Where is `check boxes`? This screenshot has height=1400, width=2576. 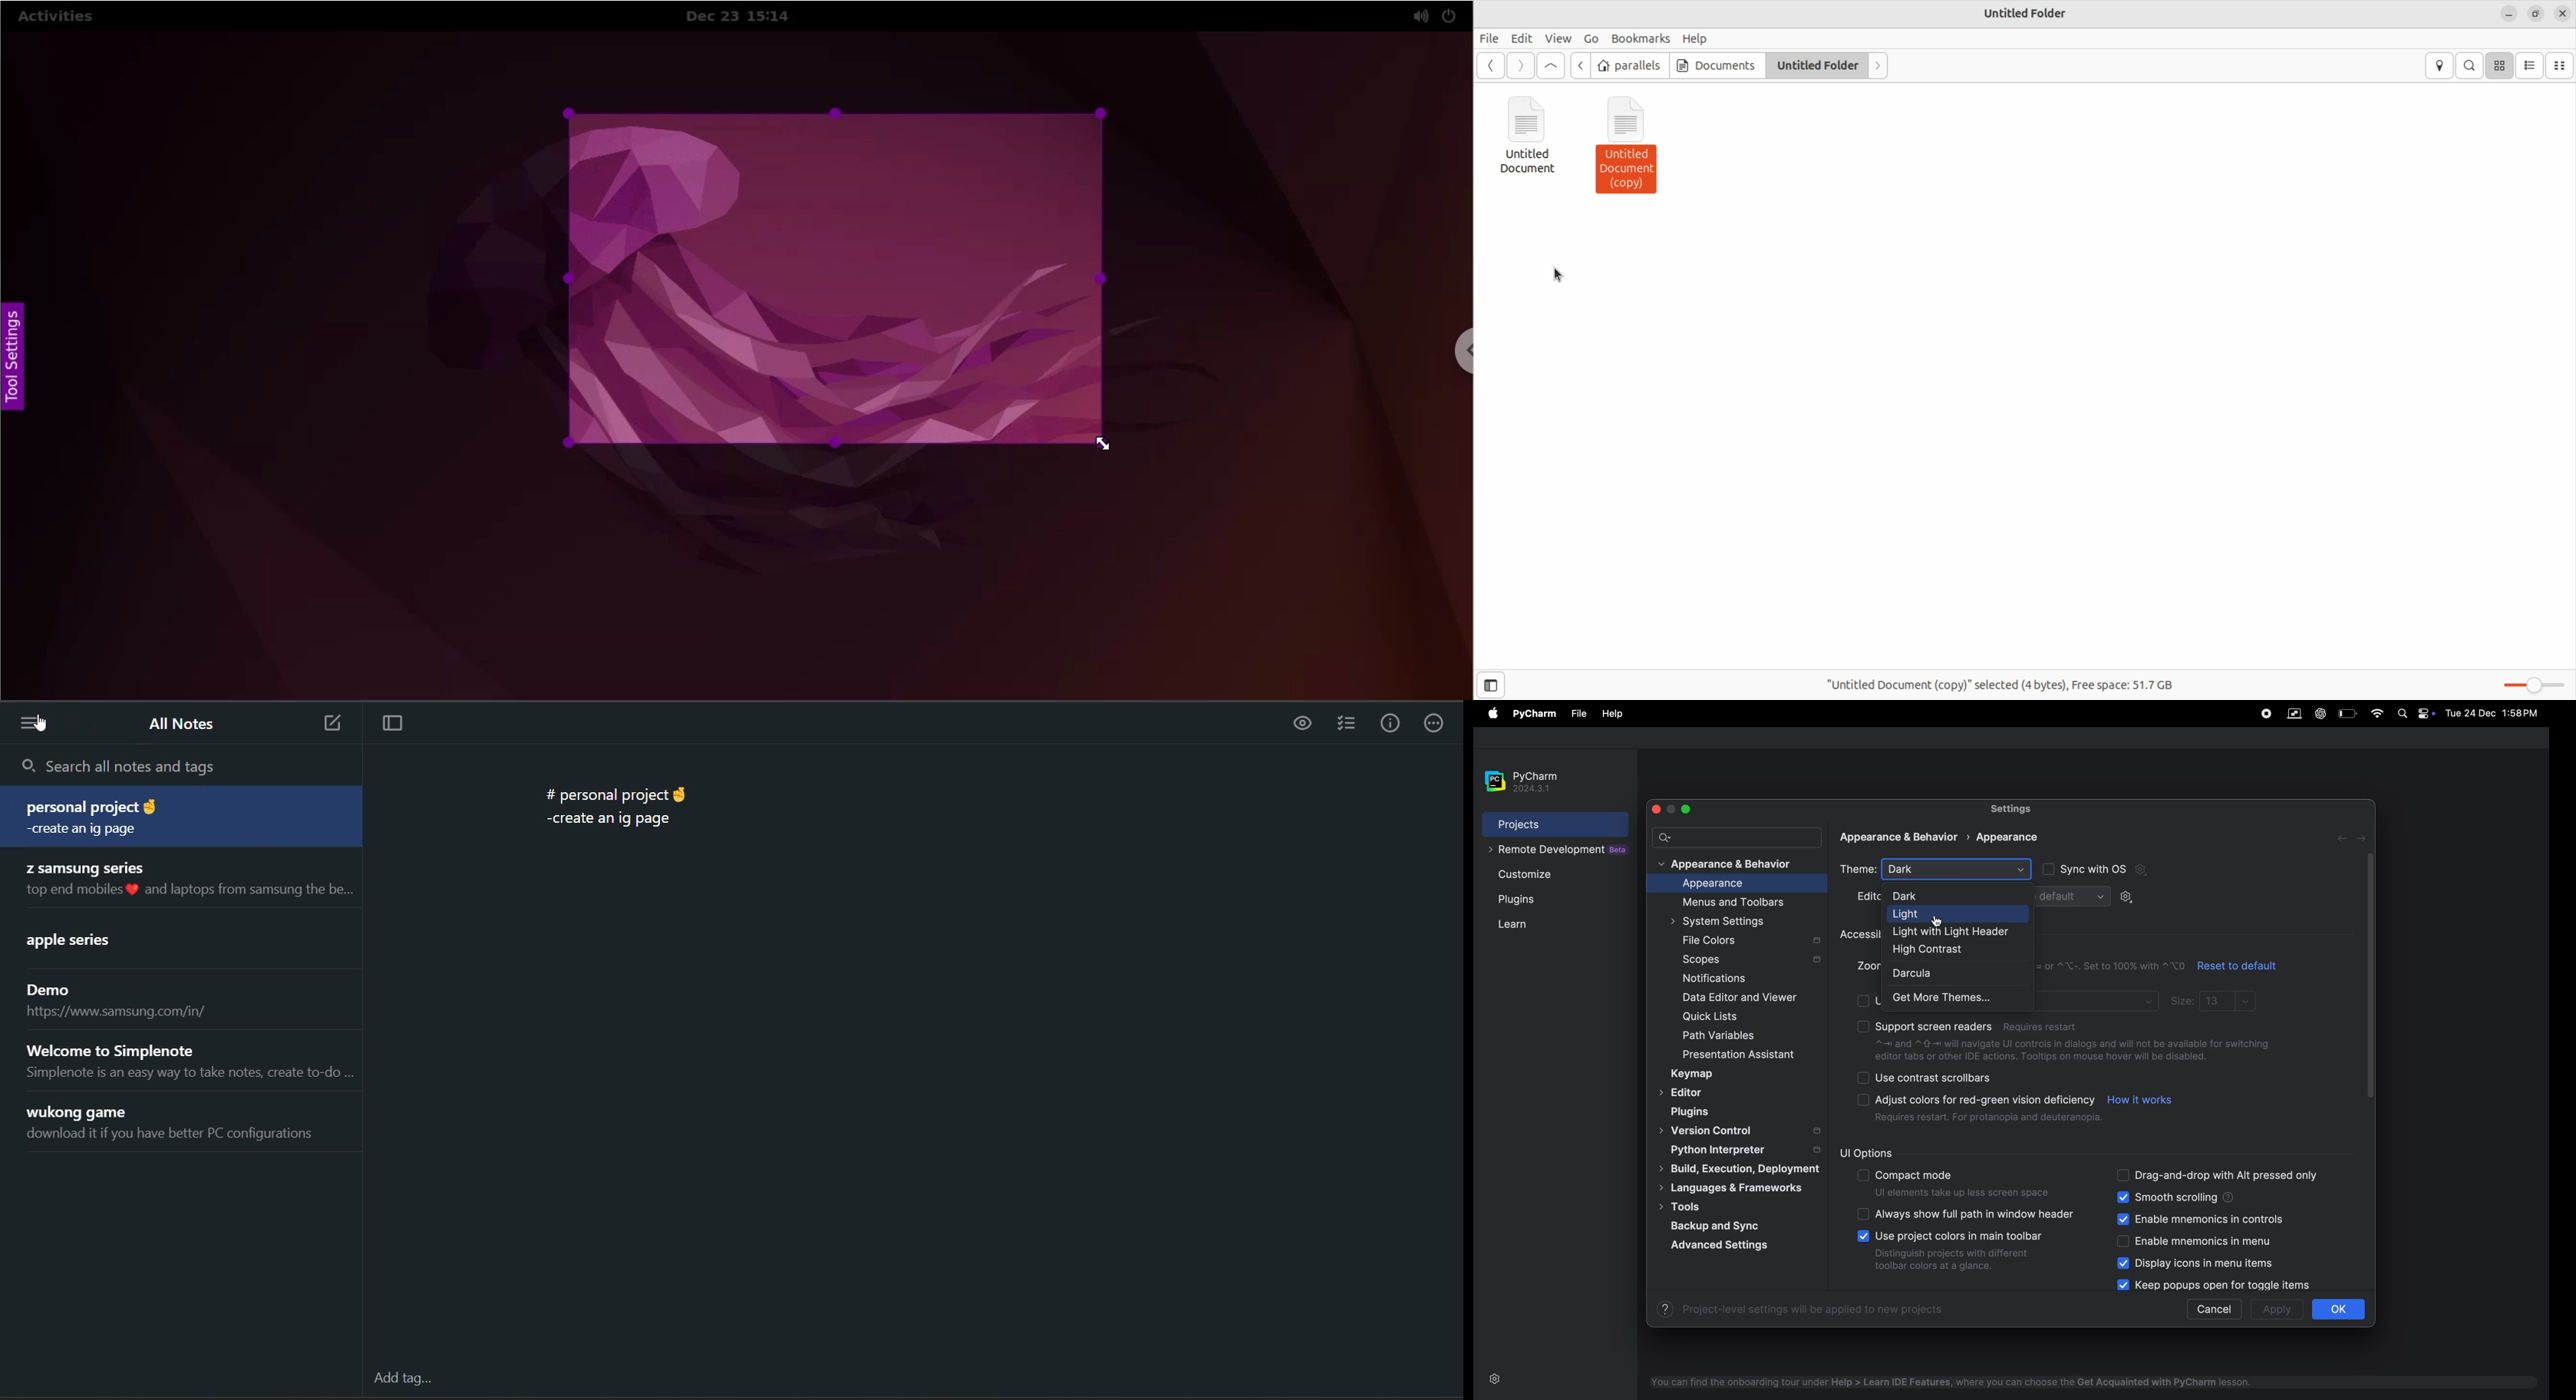 check boxes is located at coordinates (2124, 1263).